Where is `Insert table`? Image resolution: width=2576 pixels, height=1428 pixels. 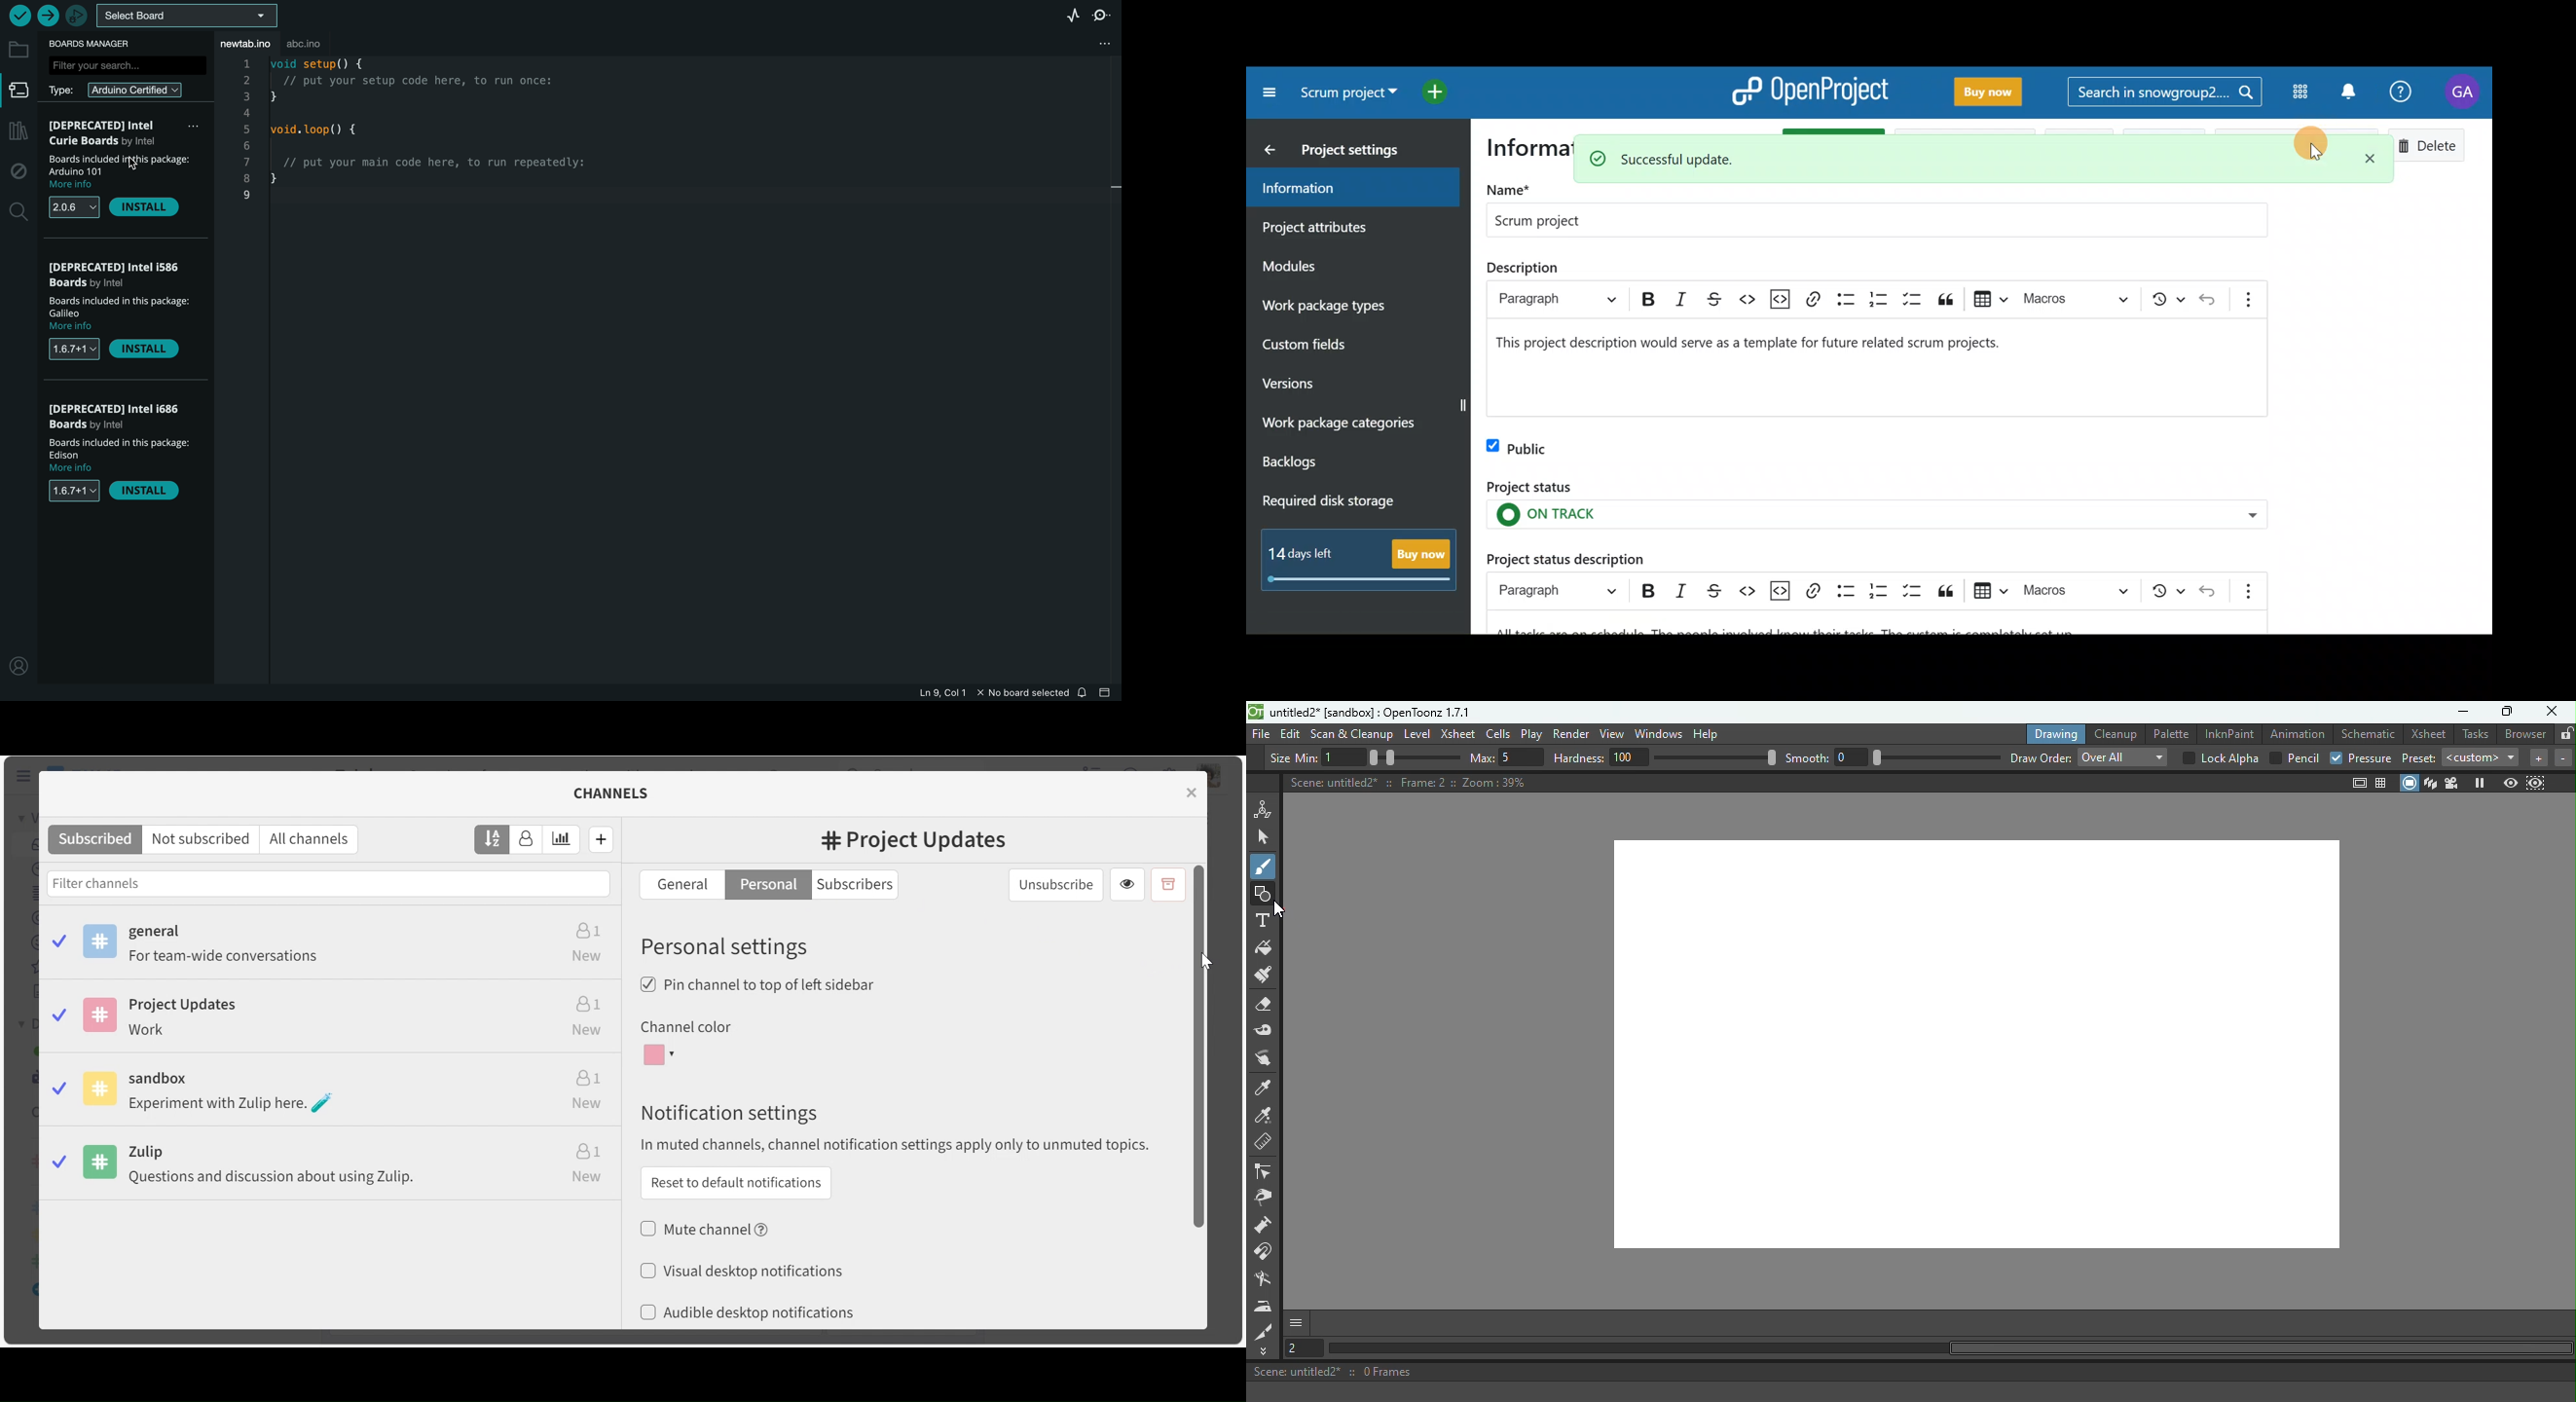 Insert table is located at coordinates (1989, 592).